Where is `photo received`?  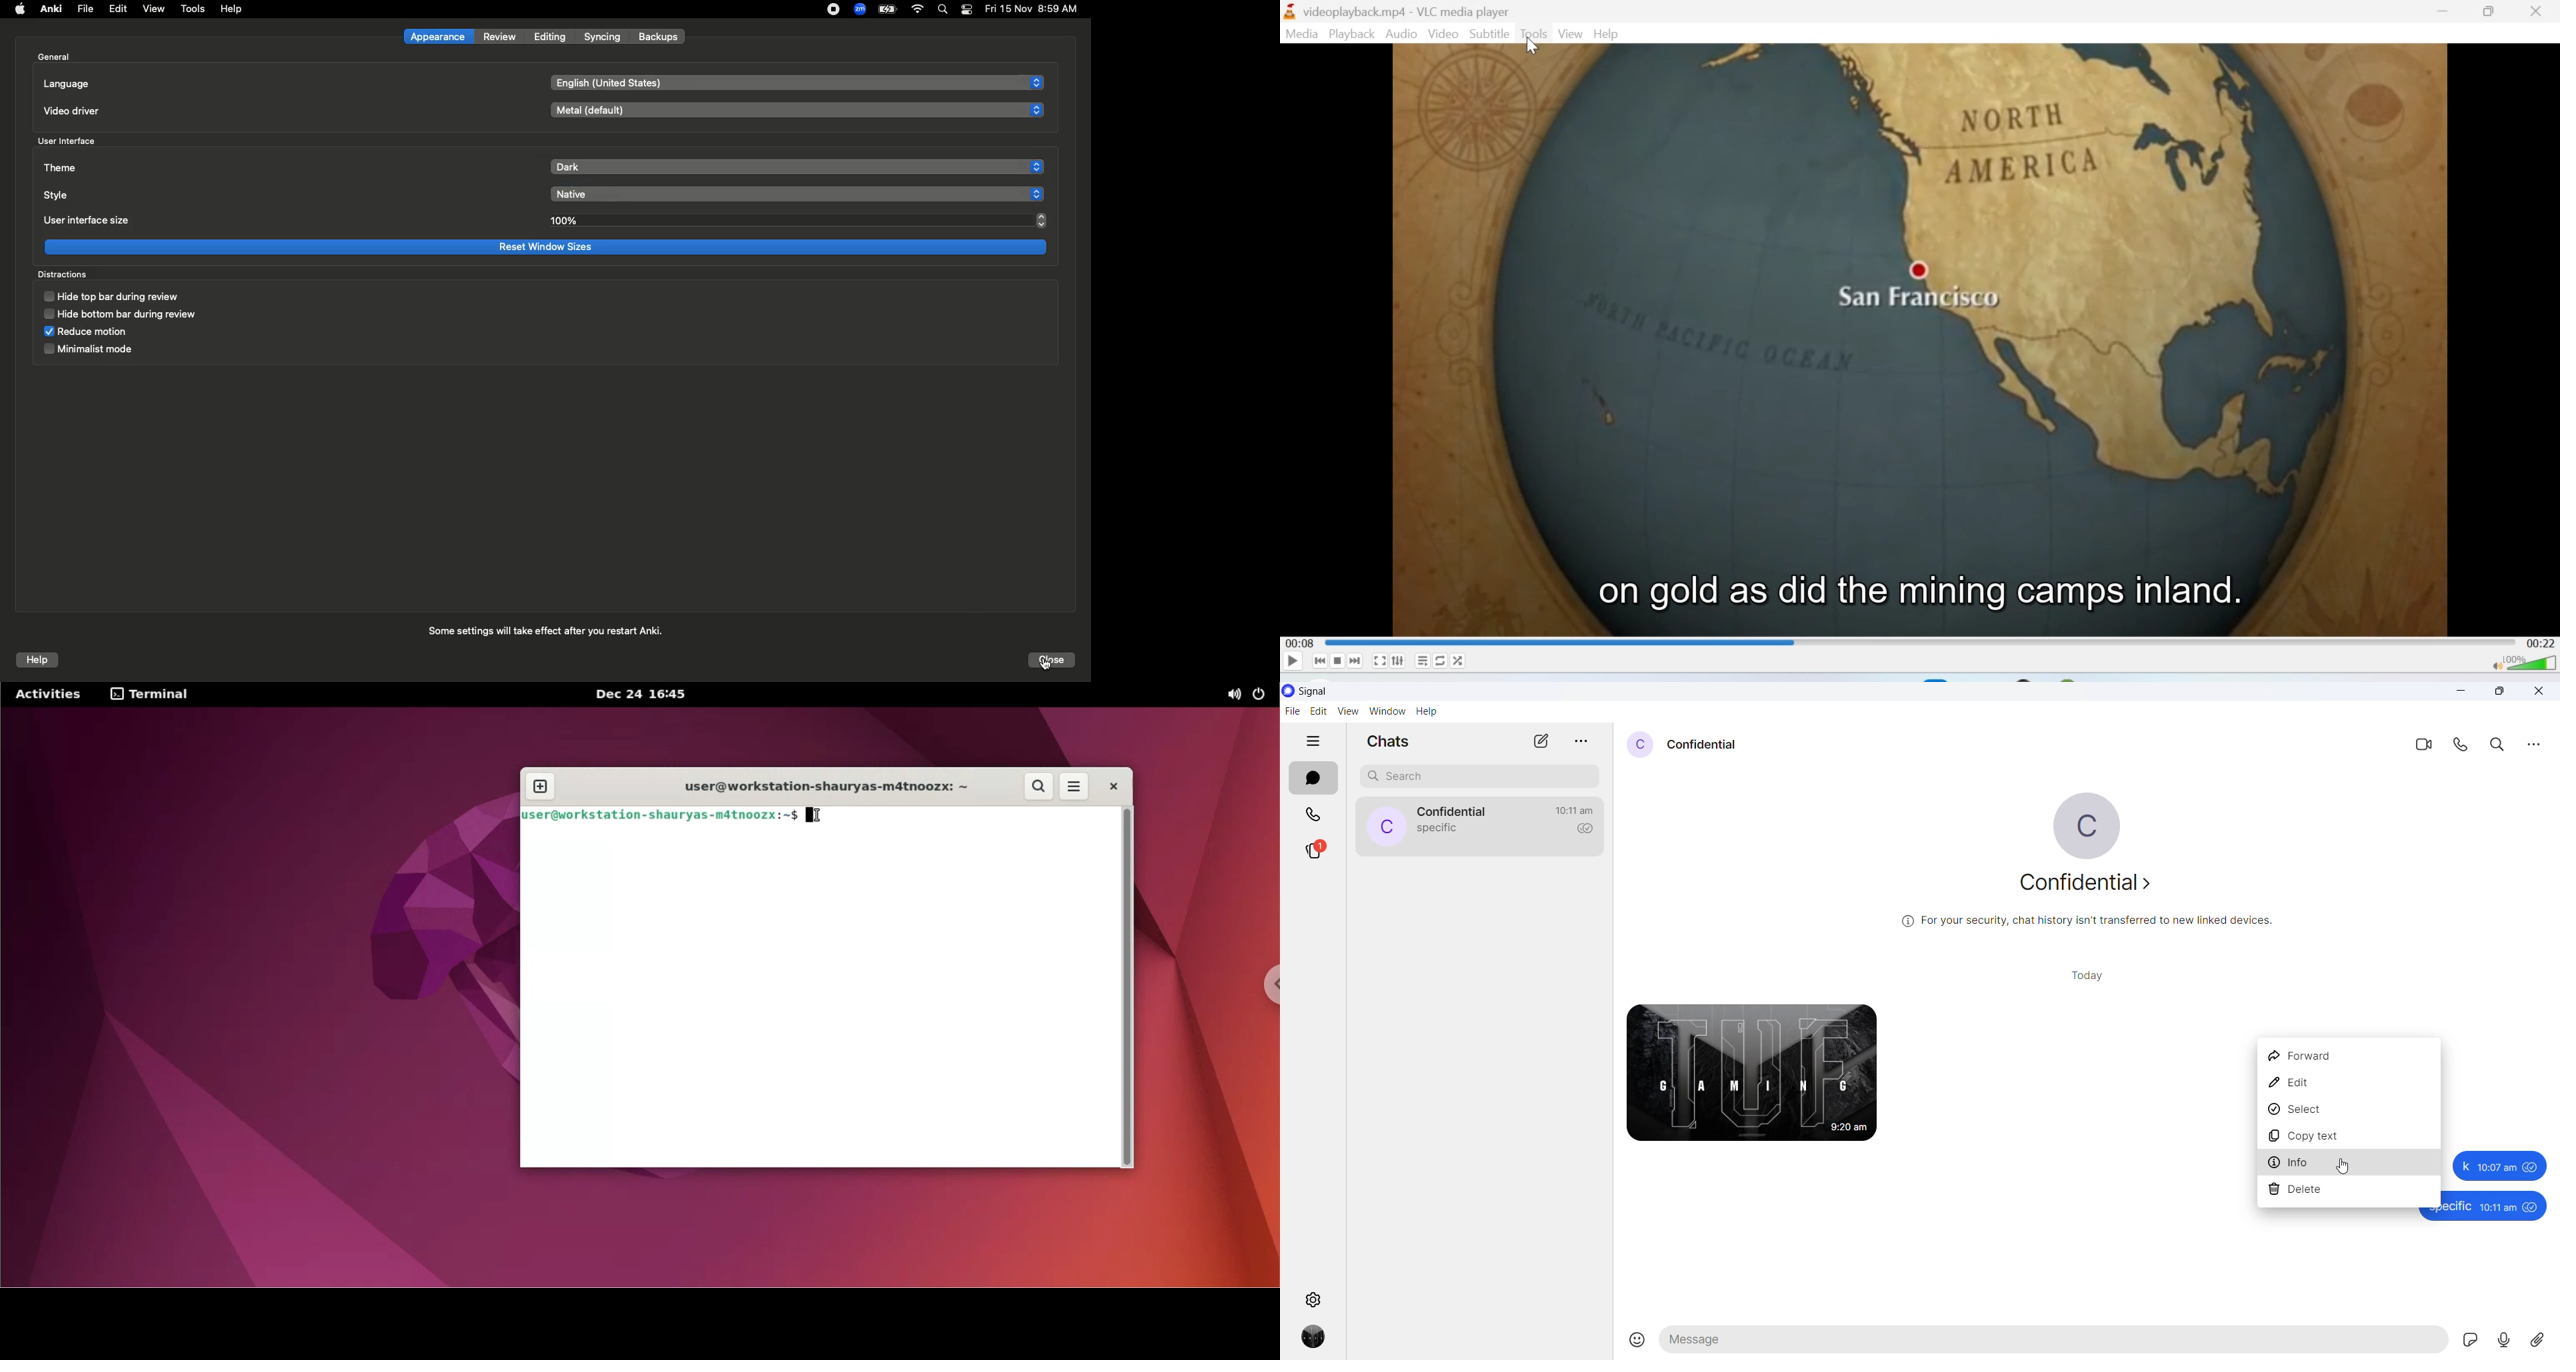 photo received is located at coordinates (1753, 1074).